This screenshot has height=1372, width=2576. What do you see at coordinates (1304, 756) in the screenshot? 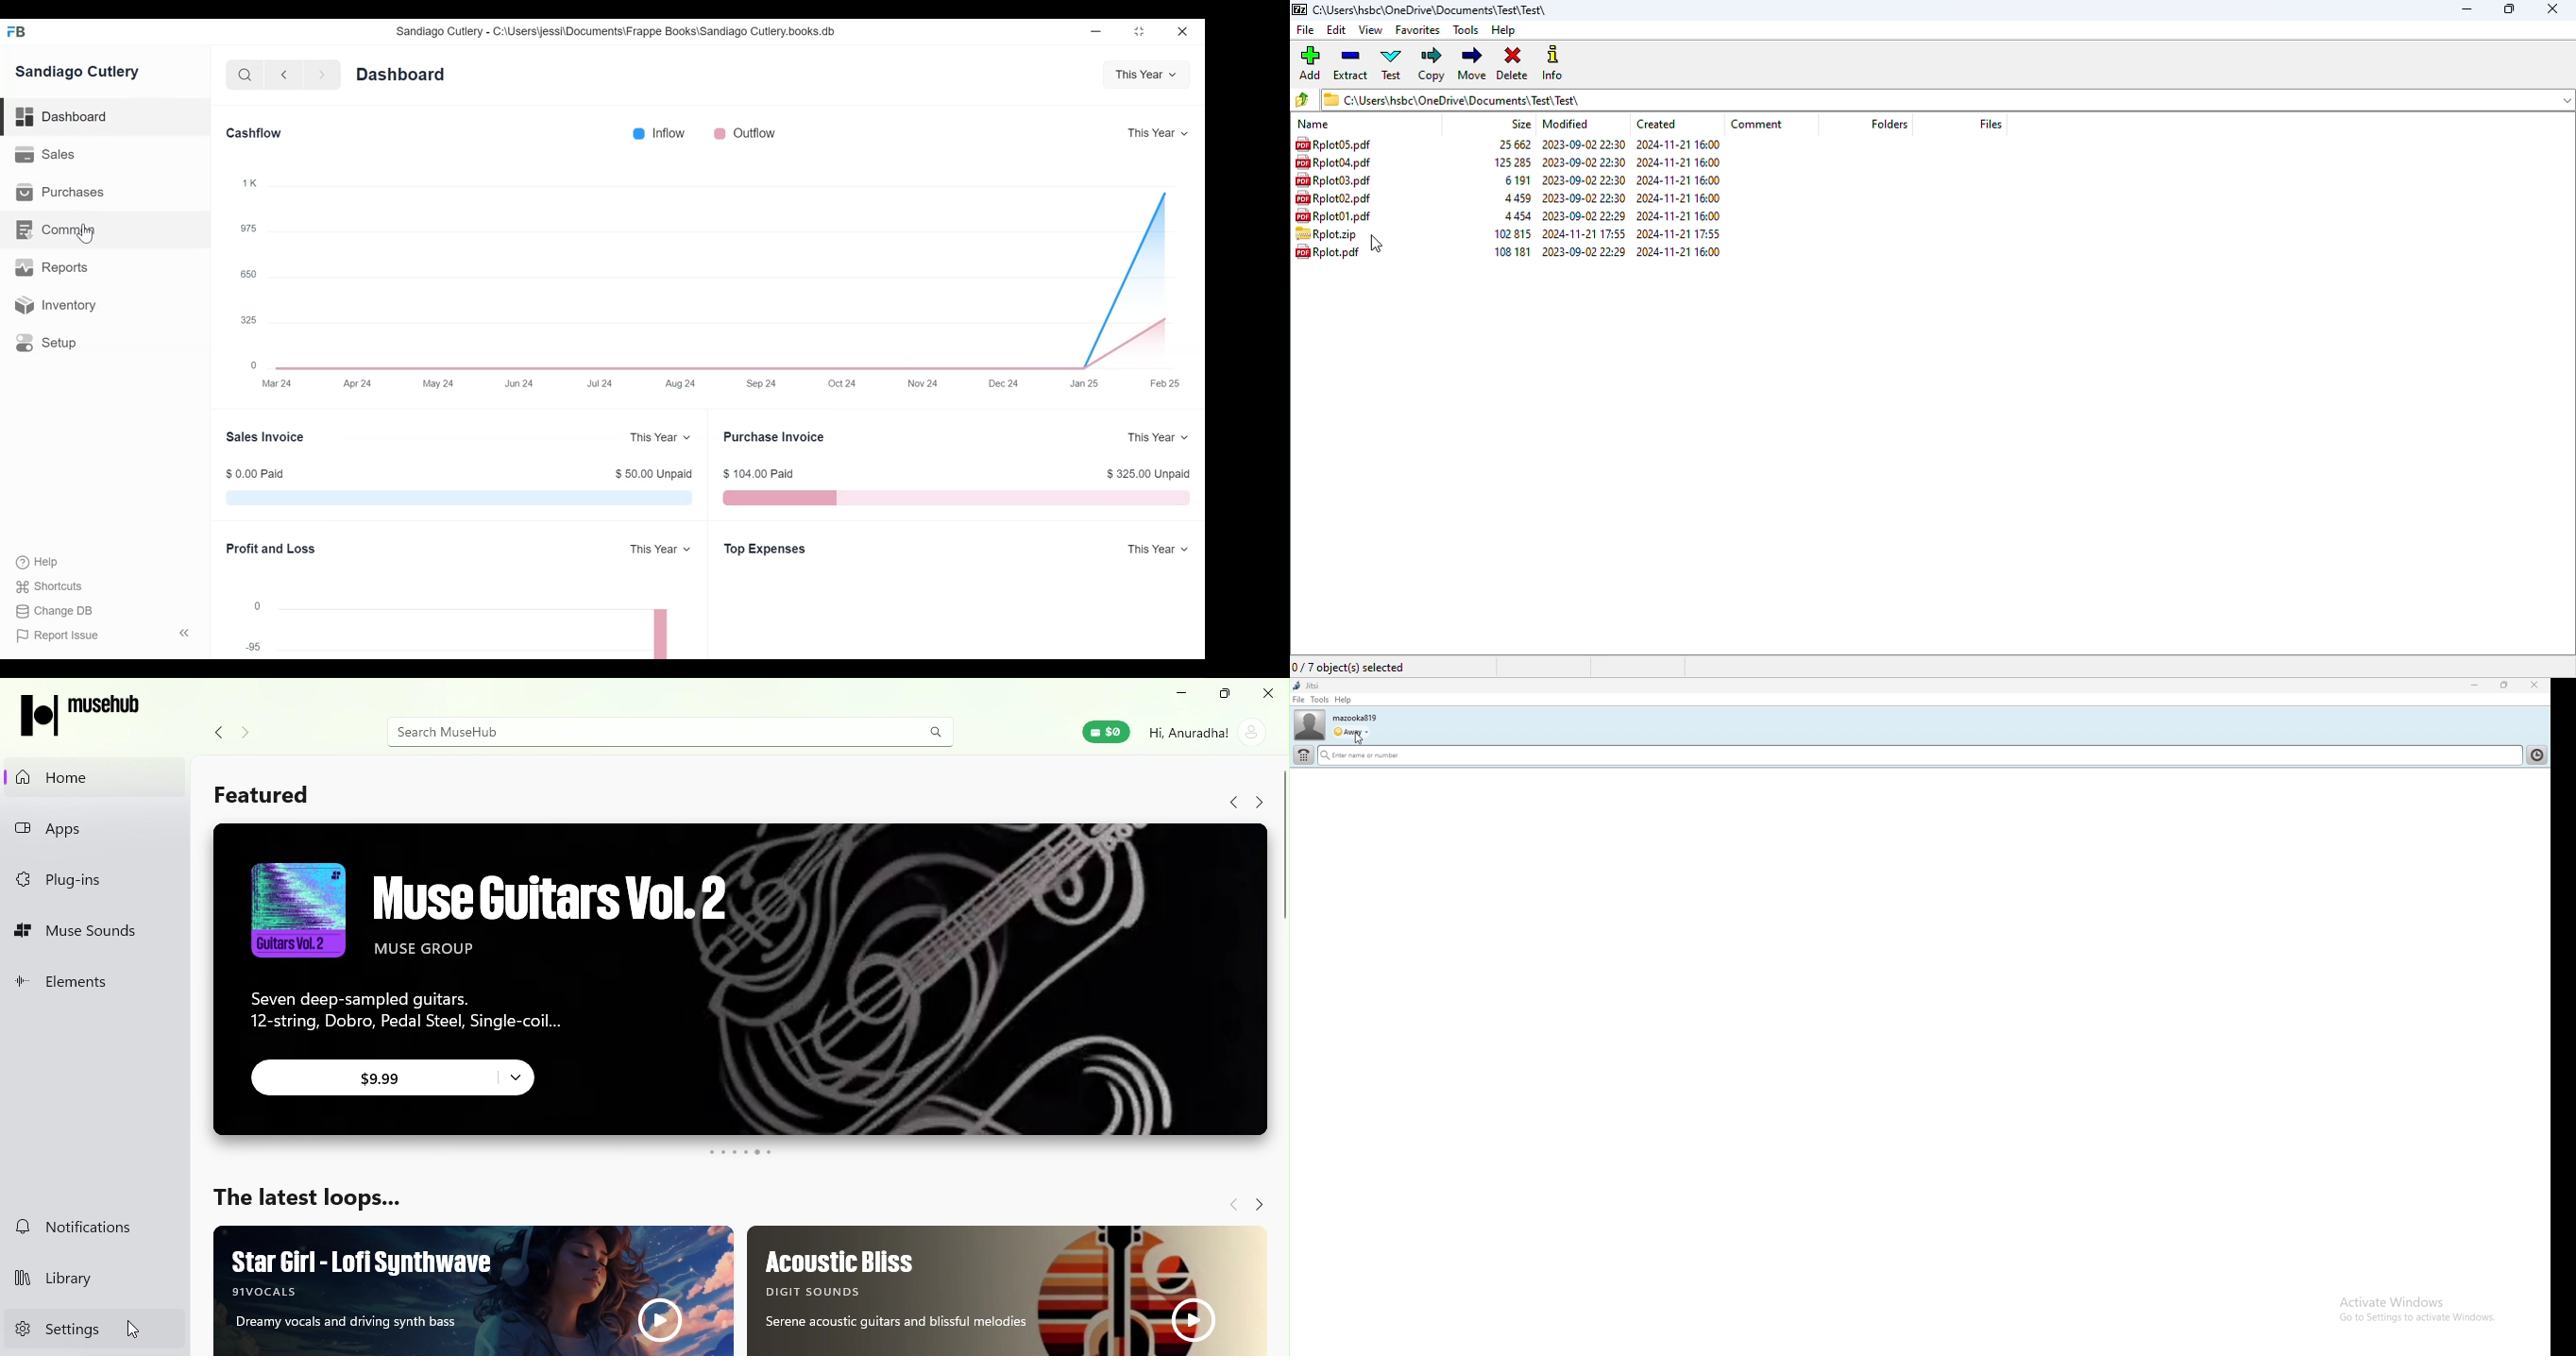
I see `dialpad` at bounding box center [1304, 756].